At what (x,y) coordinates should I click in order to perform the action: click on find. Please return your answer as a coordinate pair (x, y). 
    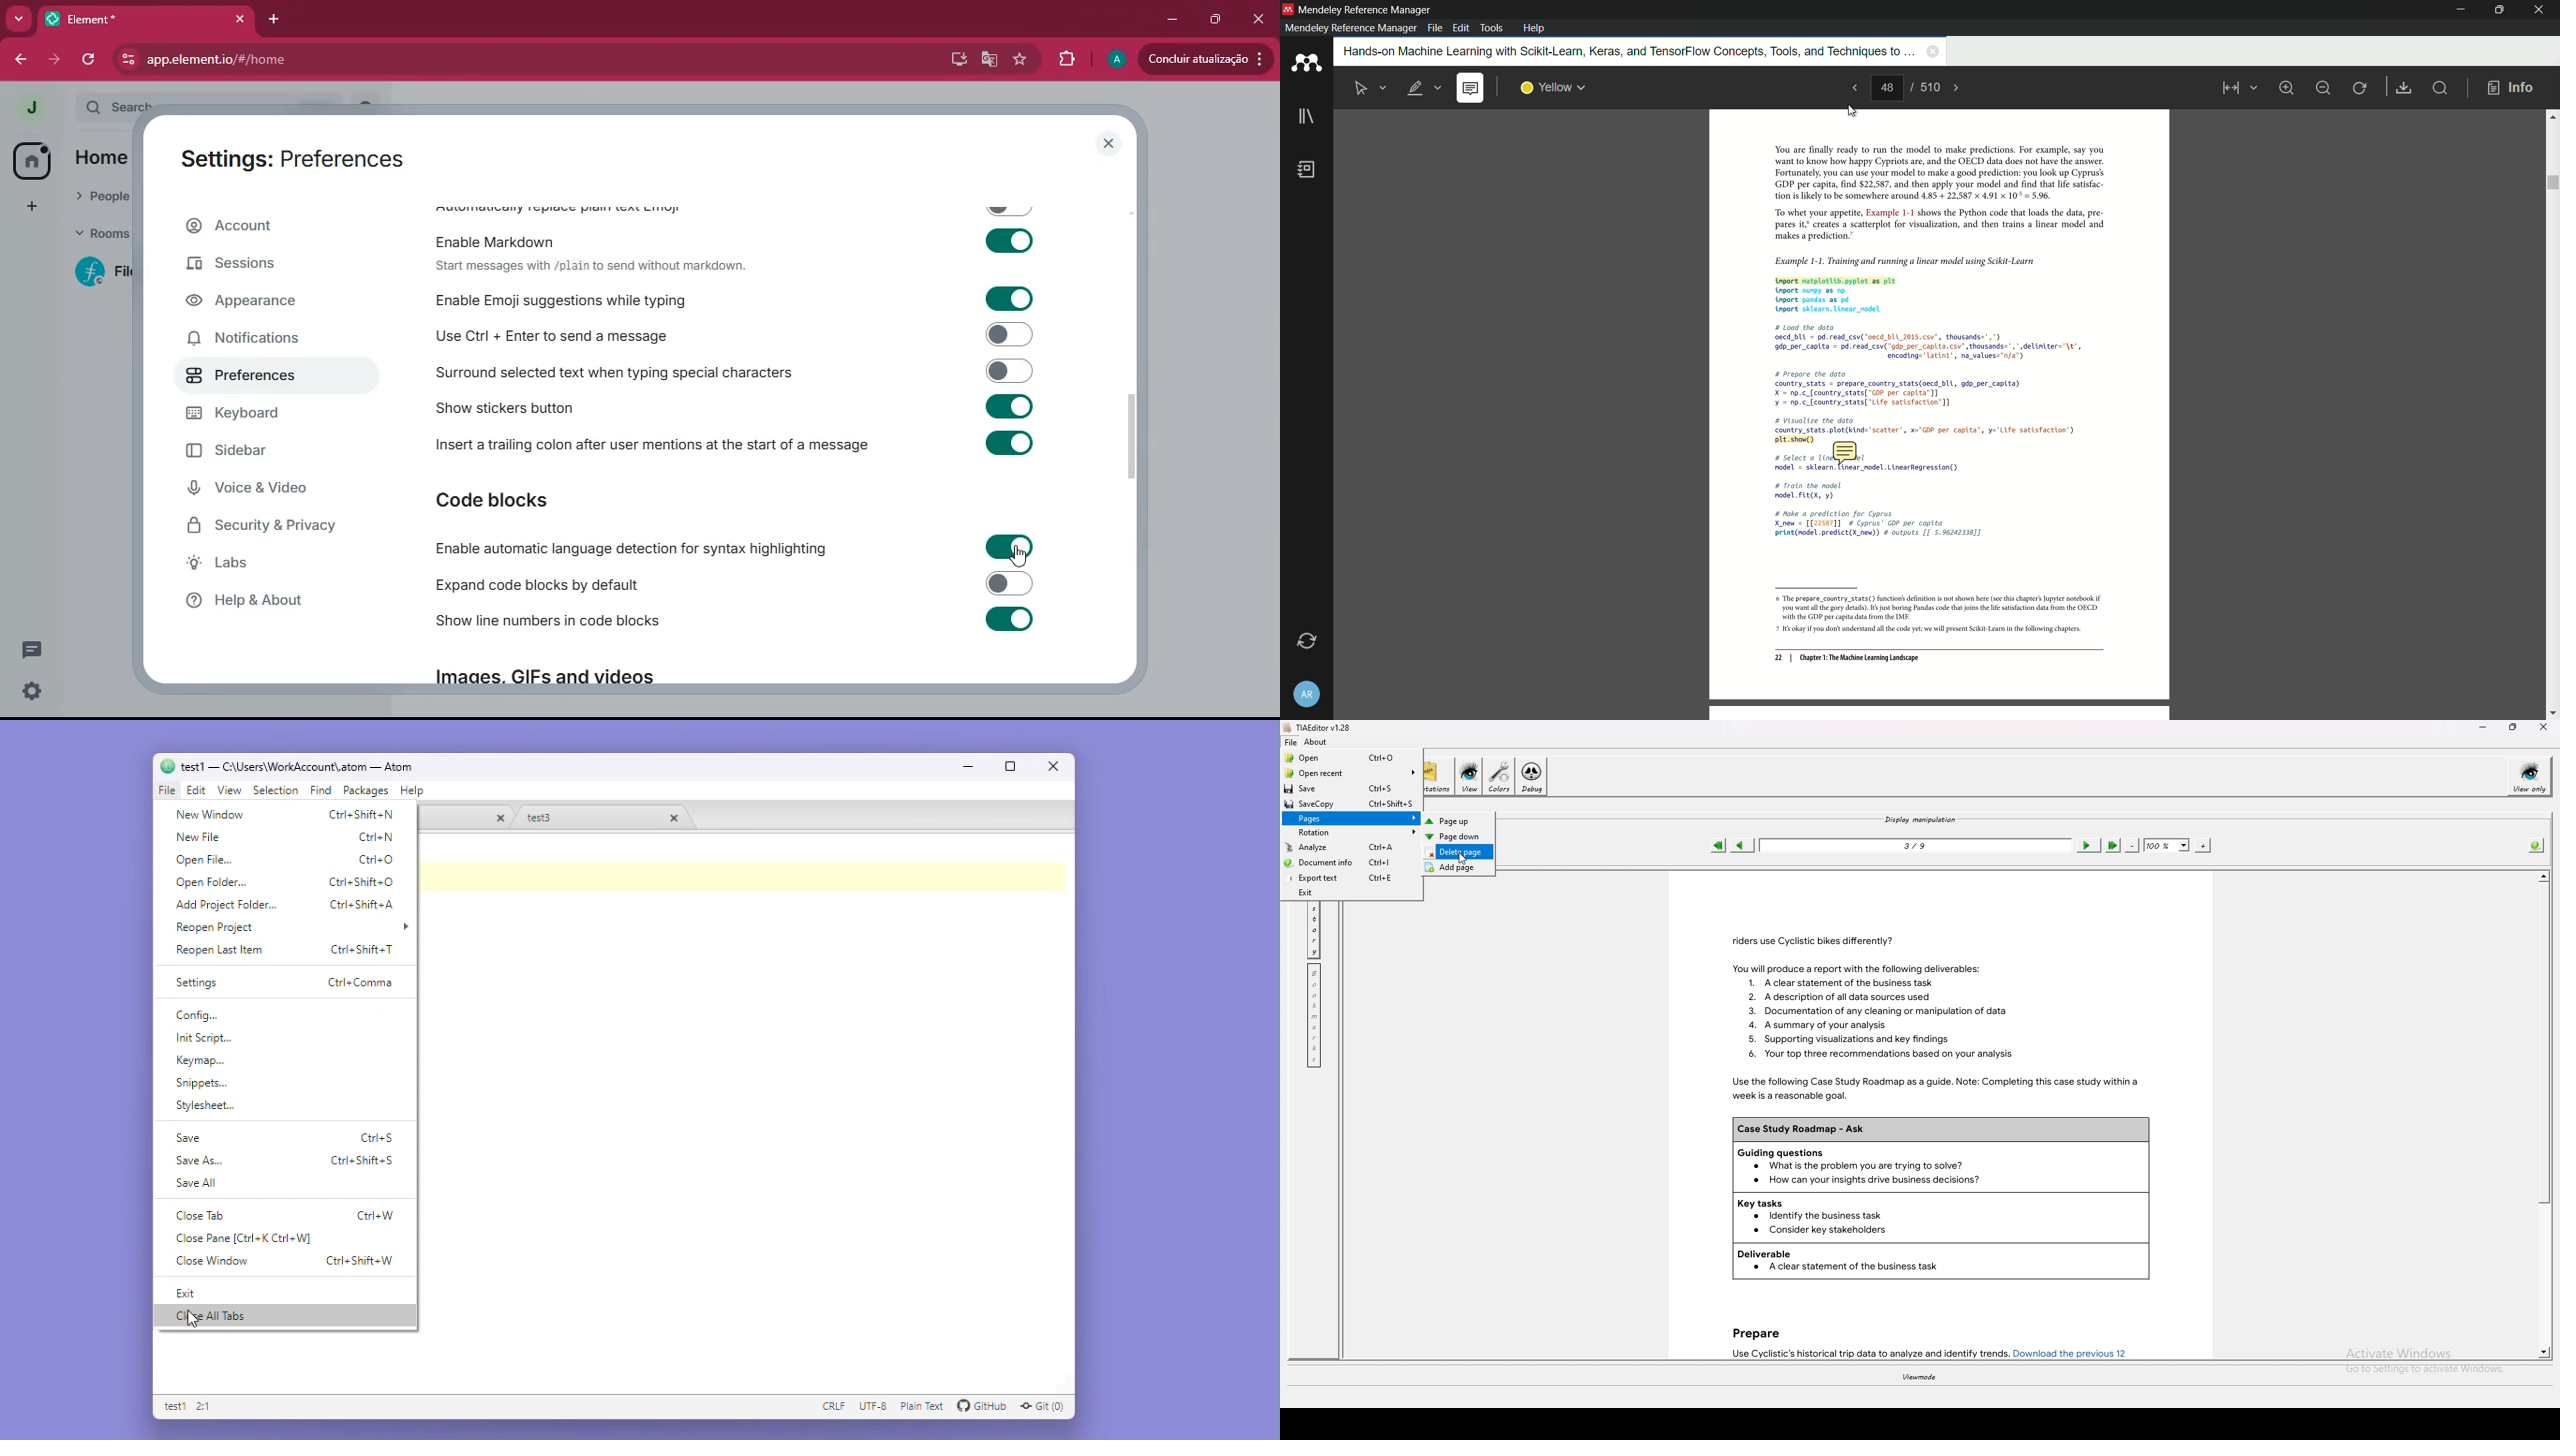
    Looking at the image, I should click on (2439, 87).